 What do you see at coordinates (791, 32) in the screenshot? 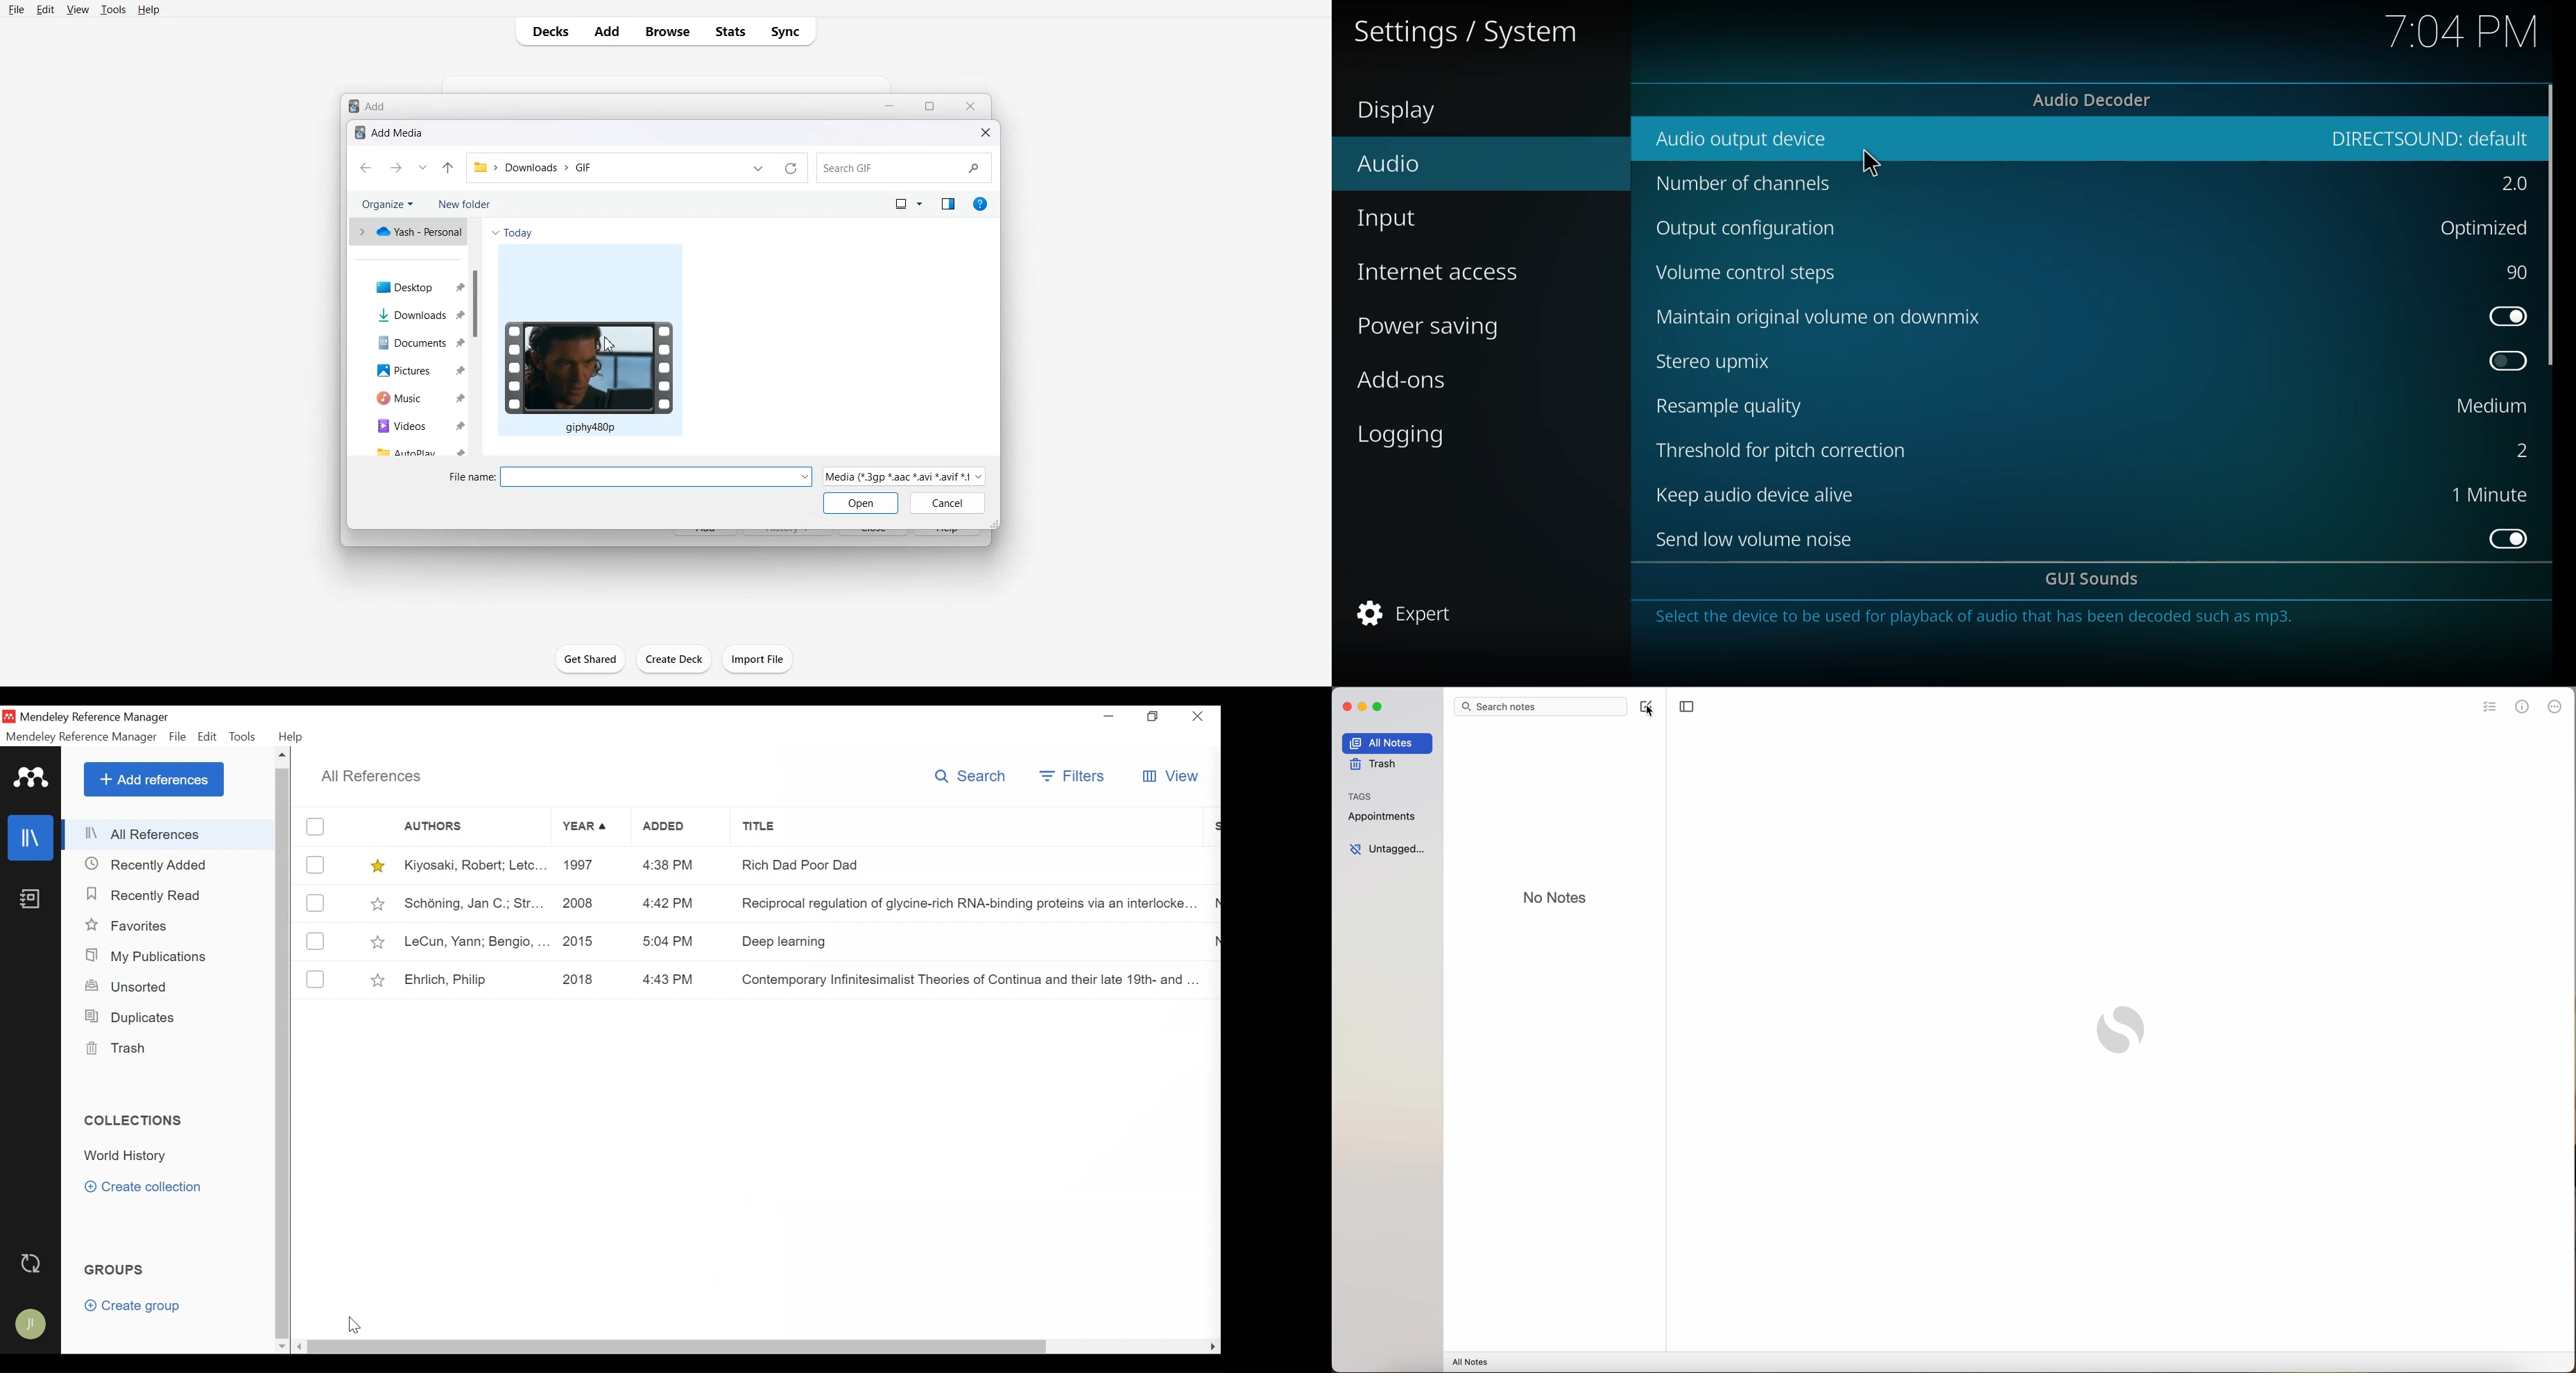
I see `Sync` at bounding box center [791, 32].